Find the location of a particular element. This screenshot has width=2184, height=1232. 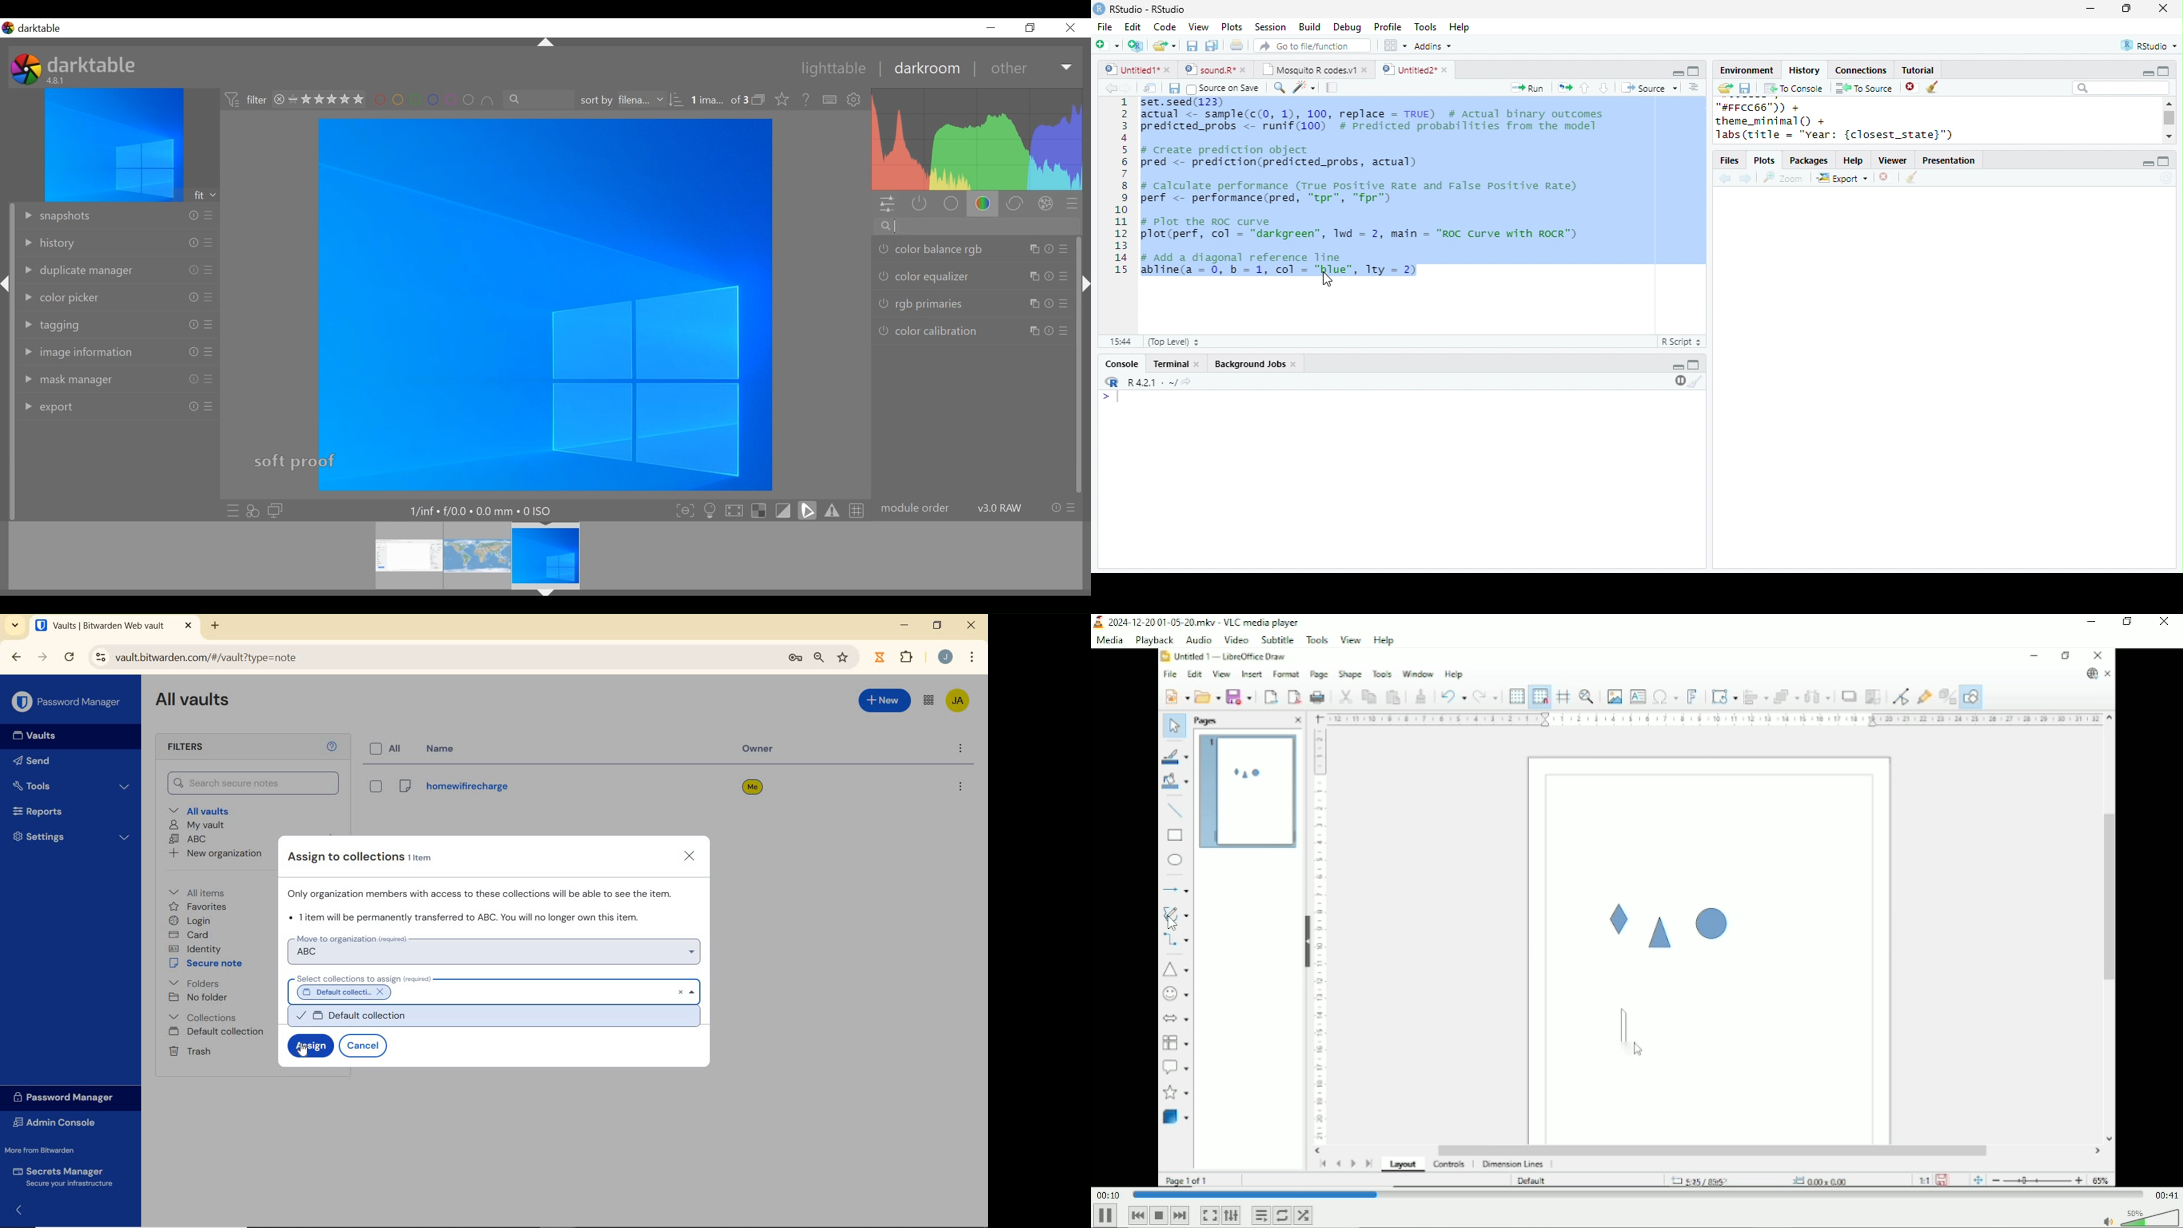

Top Level is located at coordinates (1175, 342).